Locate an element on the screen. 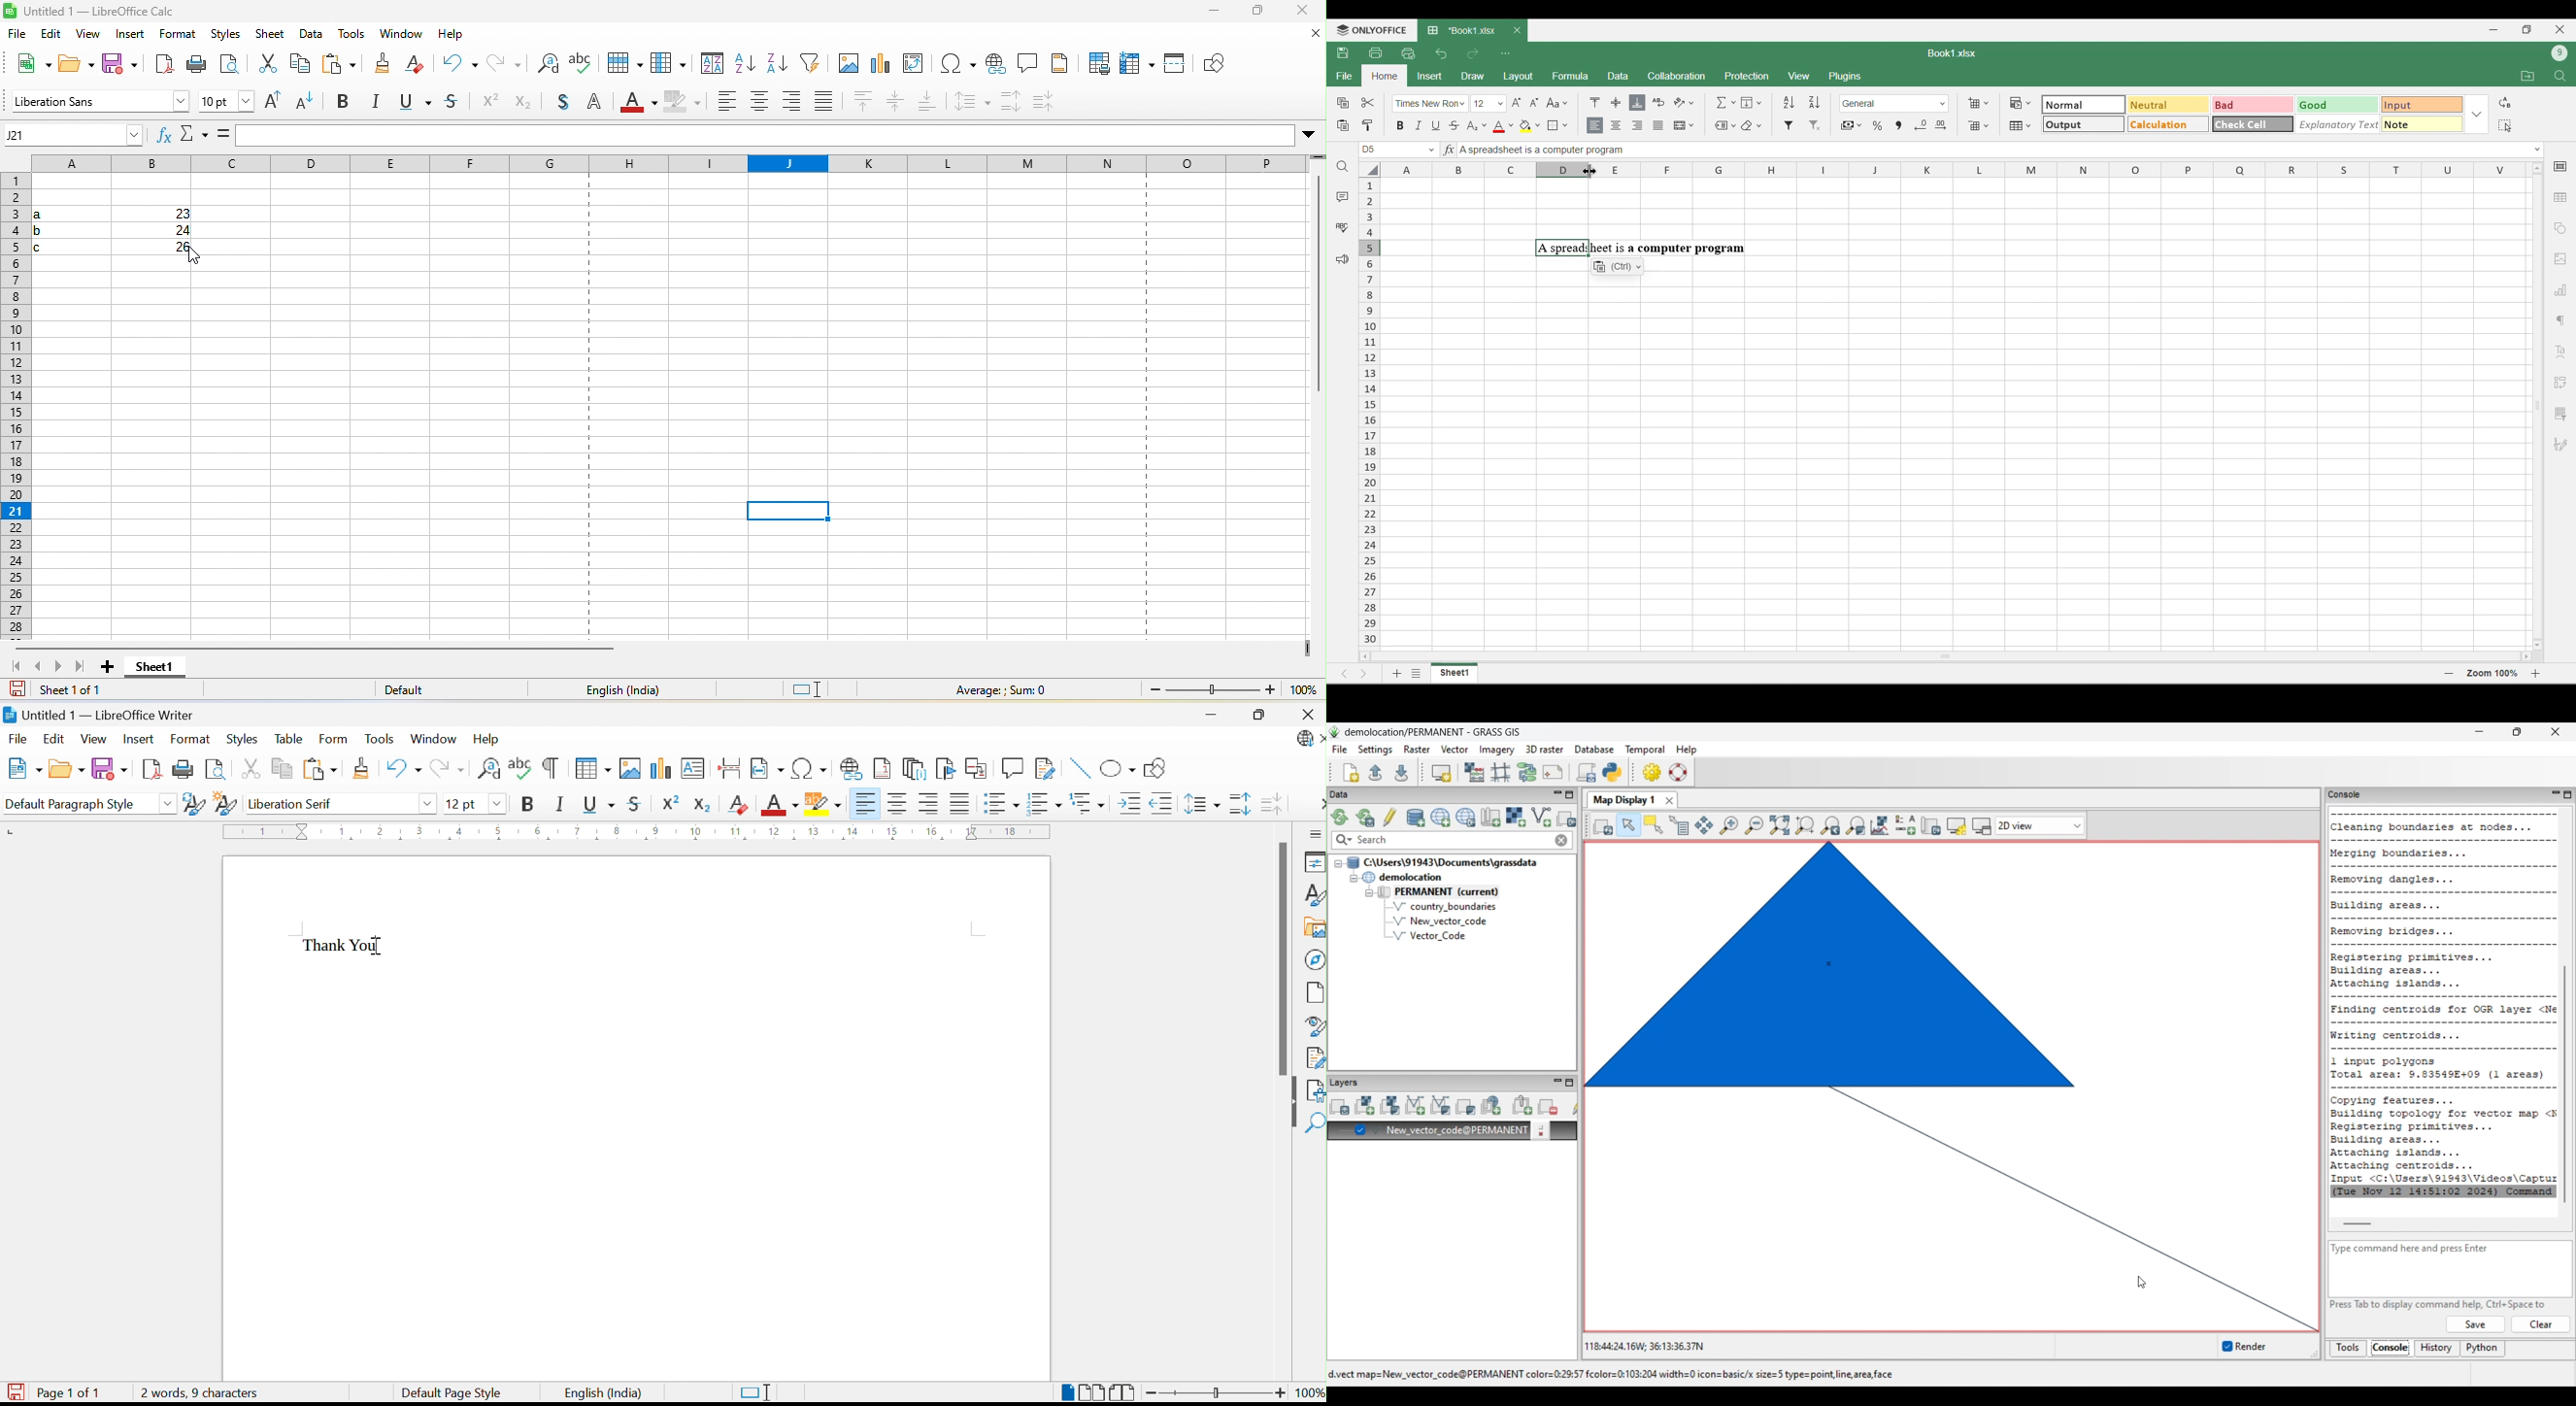 This screenshot has width=2576, height=1428. Quick print is located at coordinates (1408, 53).